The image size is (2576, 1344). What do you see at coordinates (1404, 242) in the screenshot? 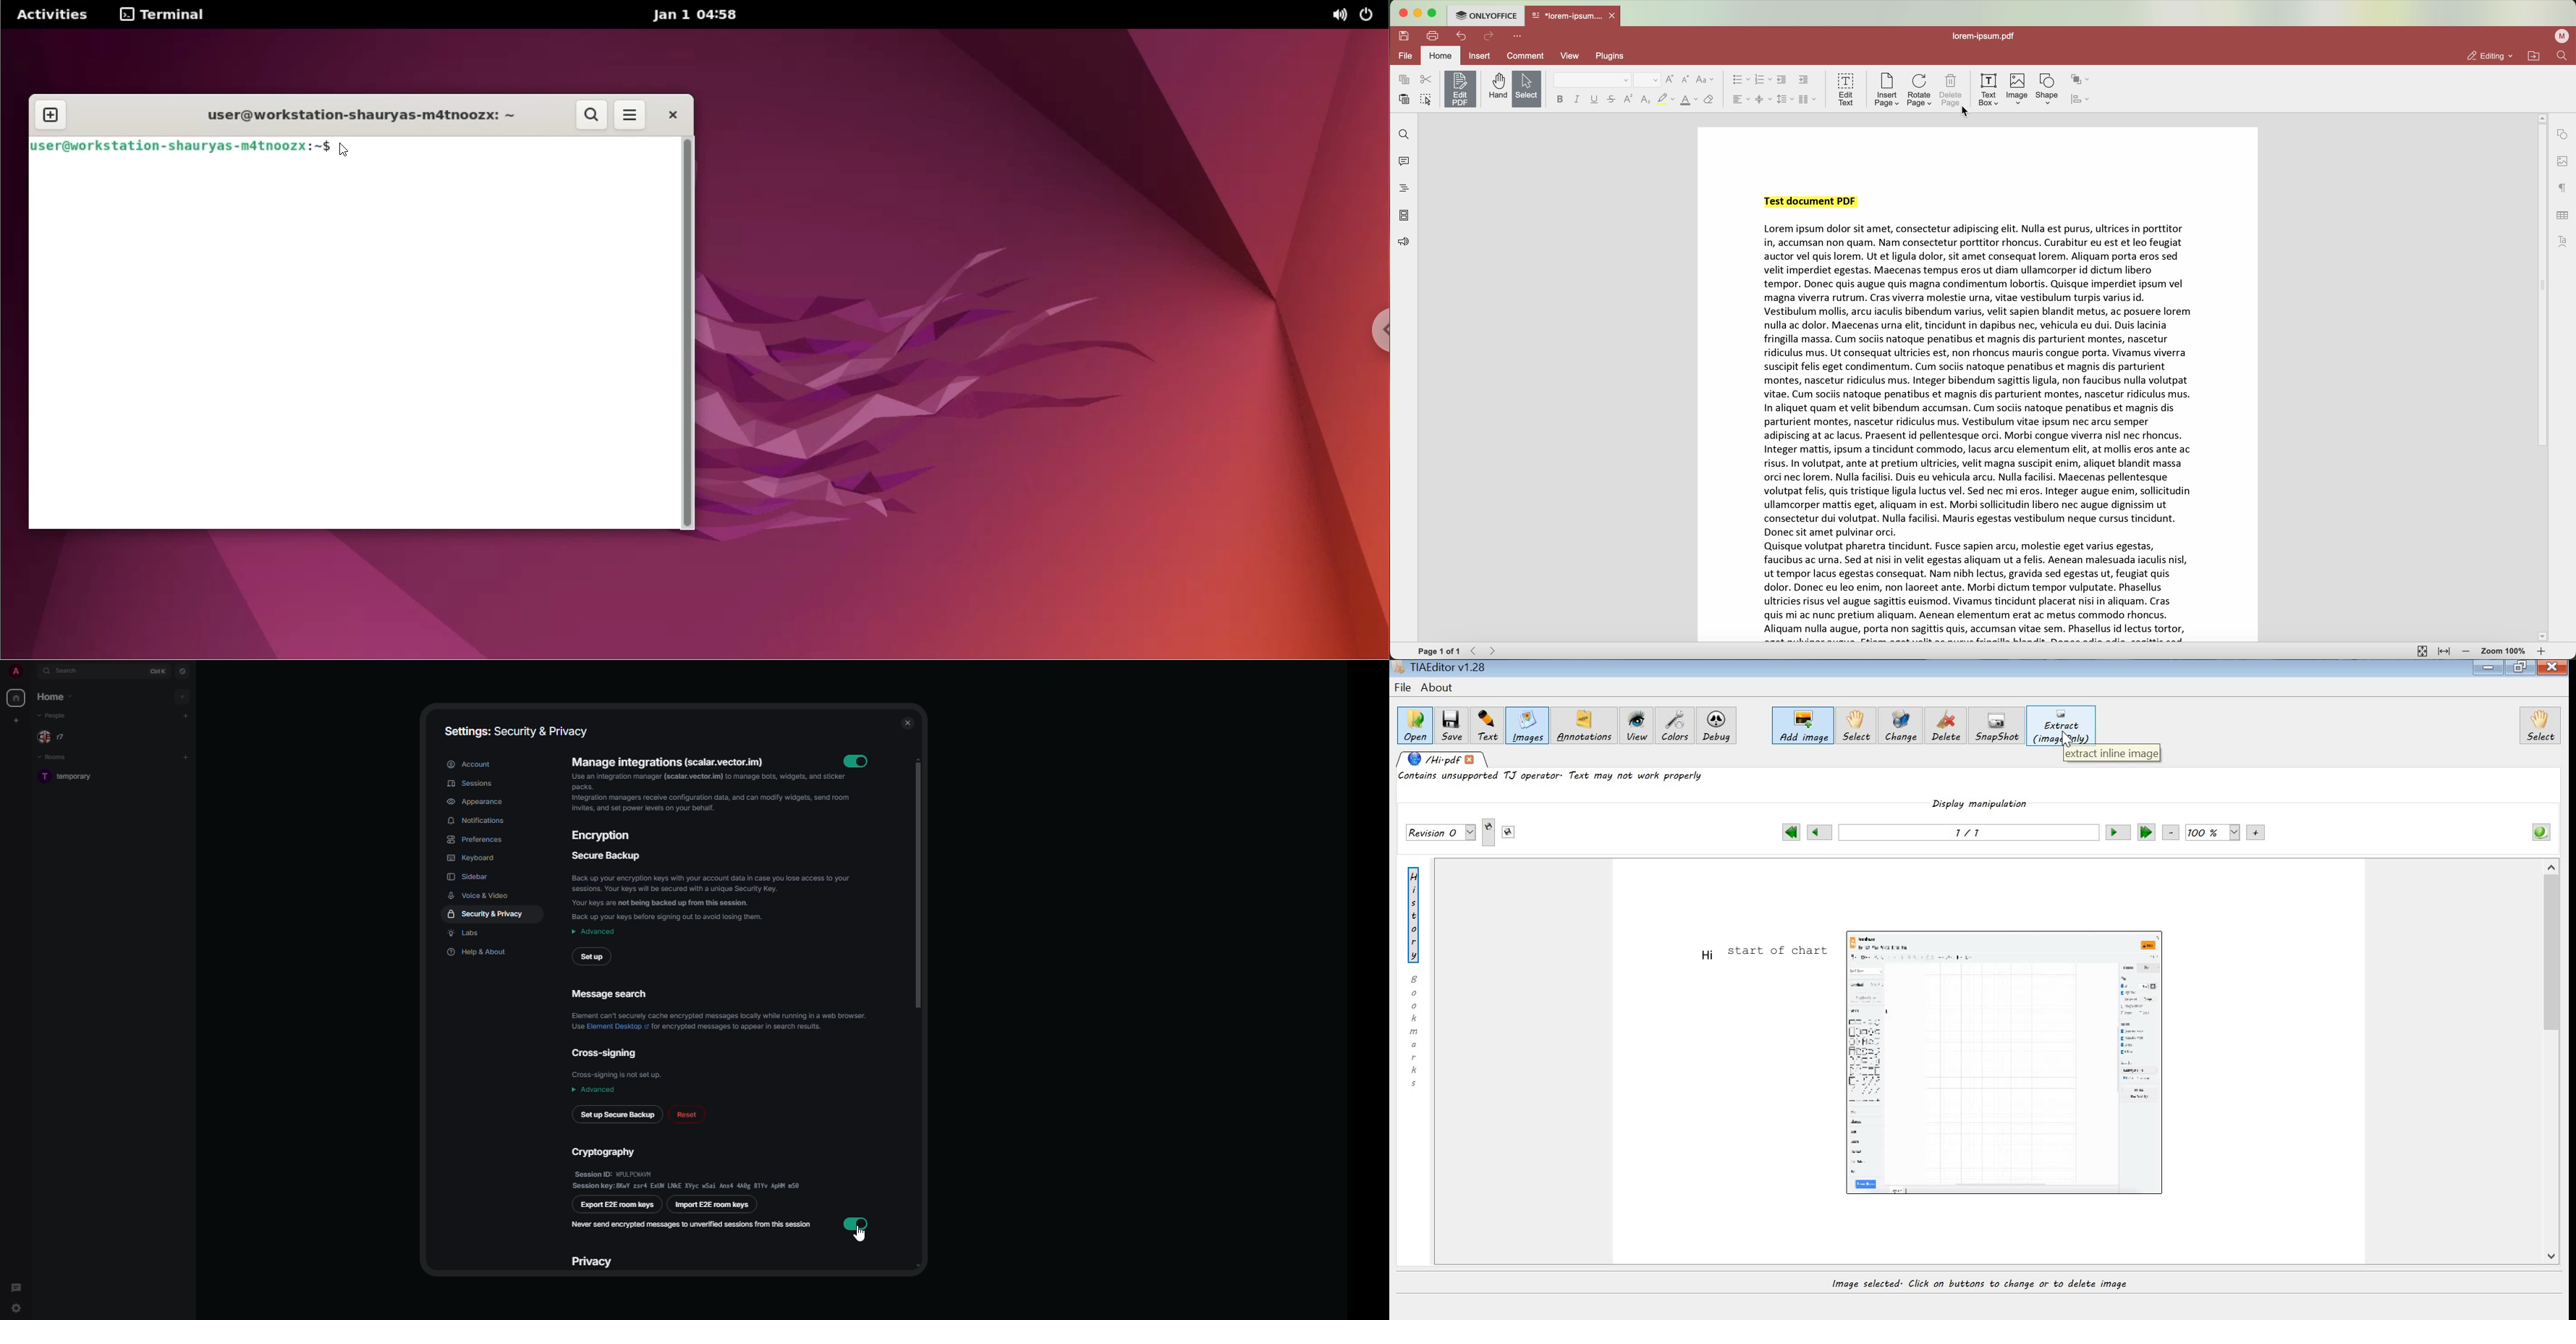
I see `feedback and support` at bounding box center [1404, 242].